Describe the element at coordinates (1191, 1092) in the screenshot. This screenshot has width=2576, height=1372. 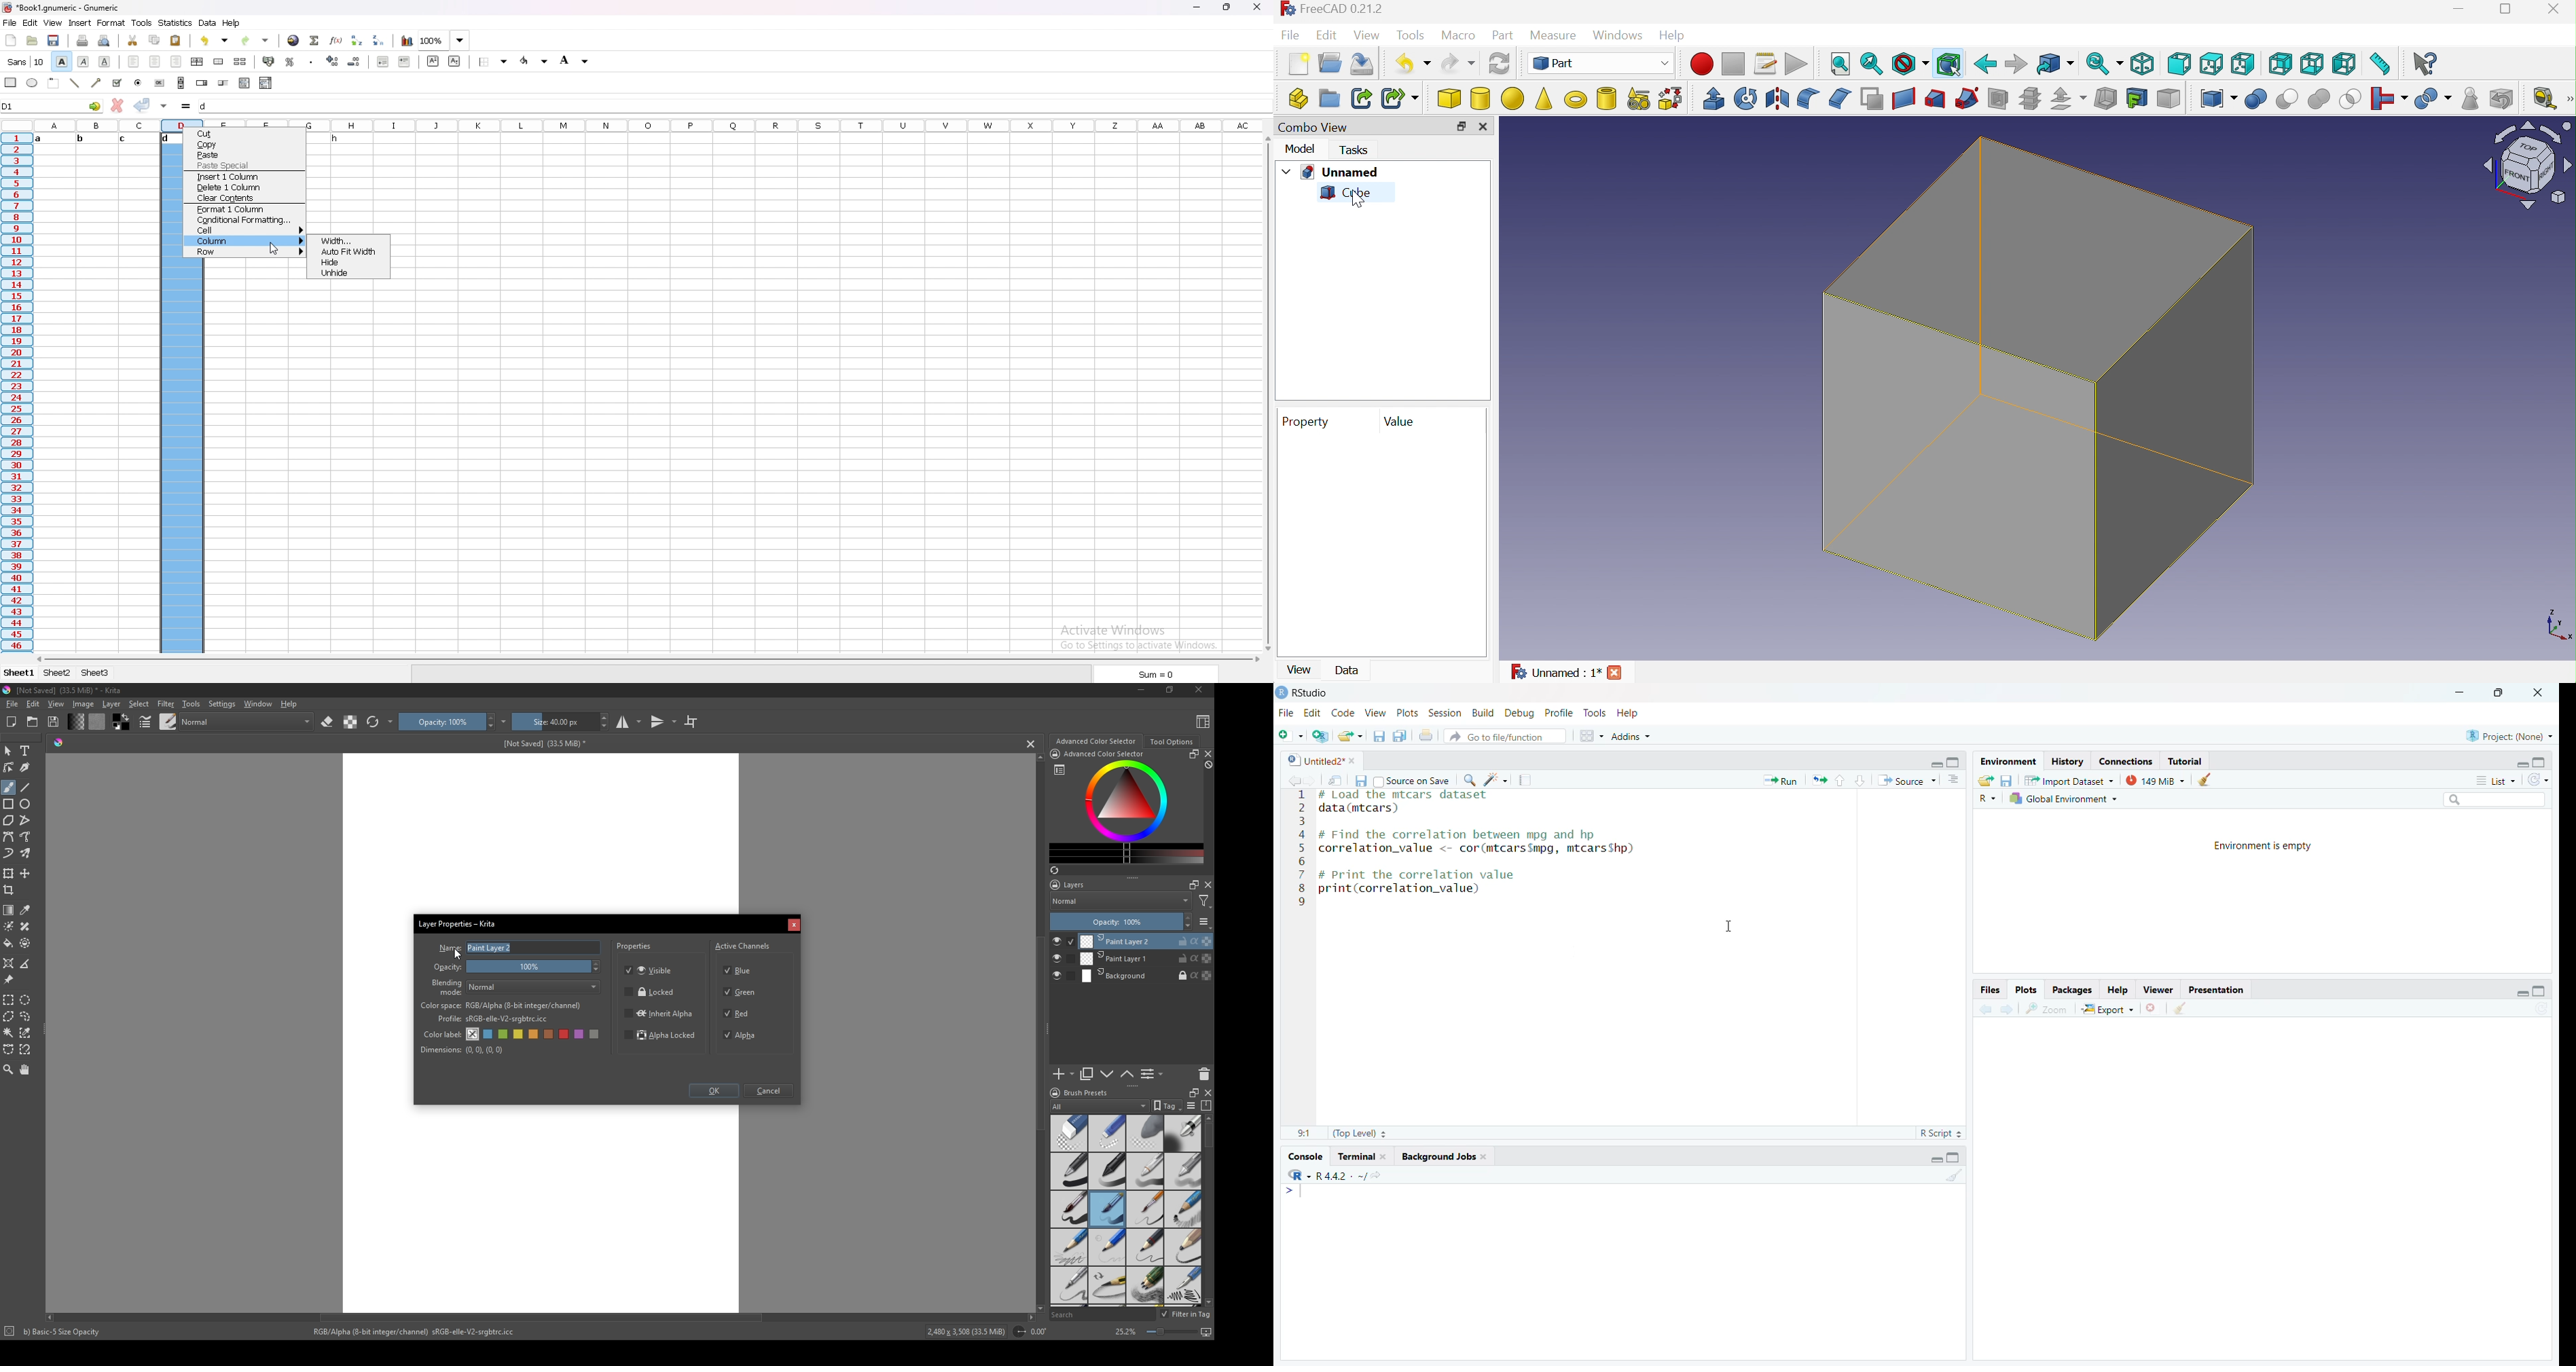
I see `resize` at that location.